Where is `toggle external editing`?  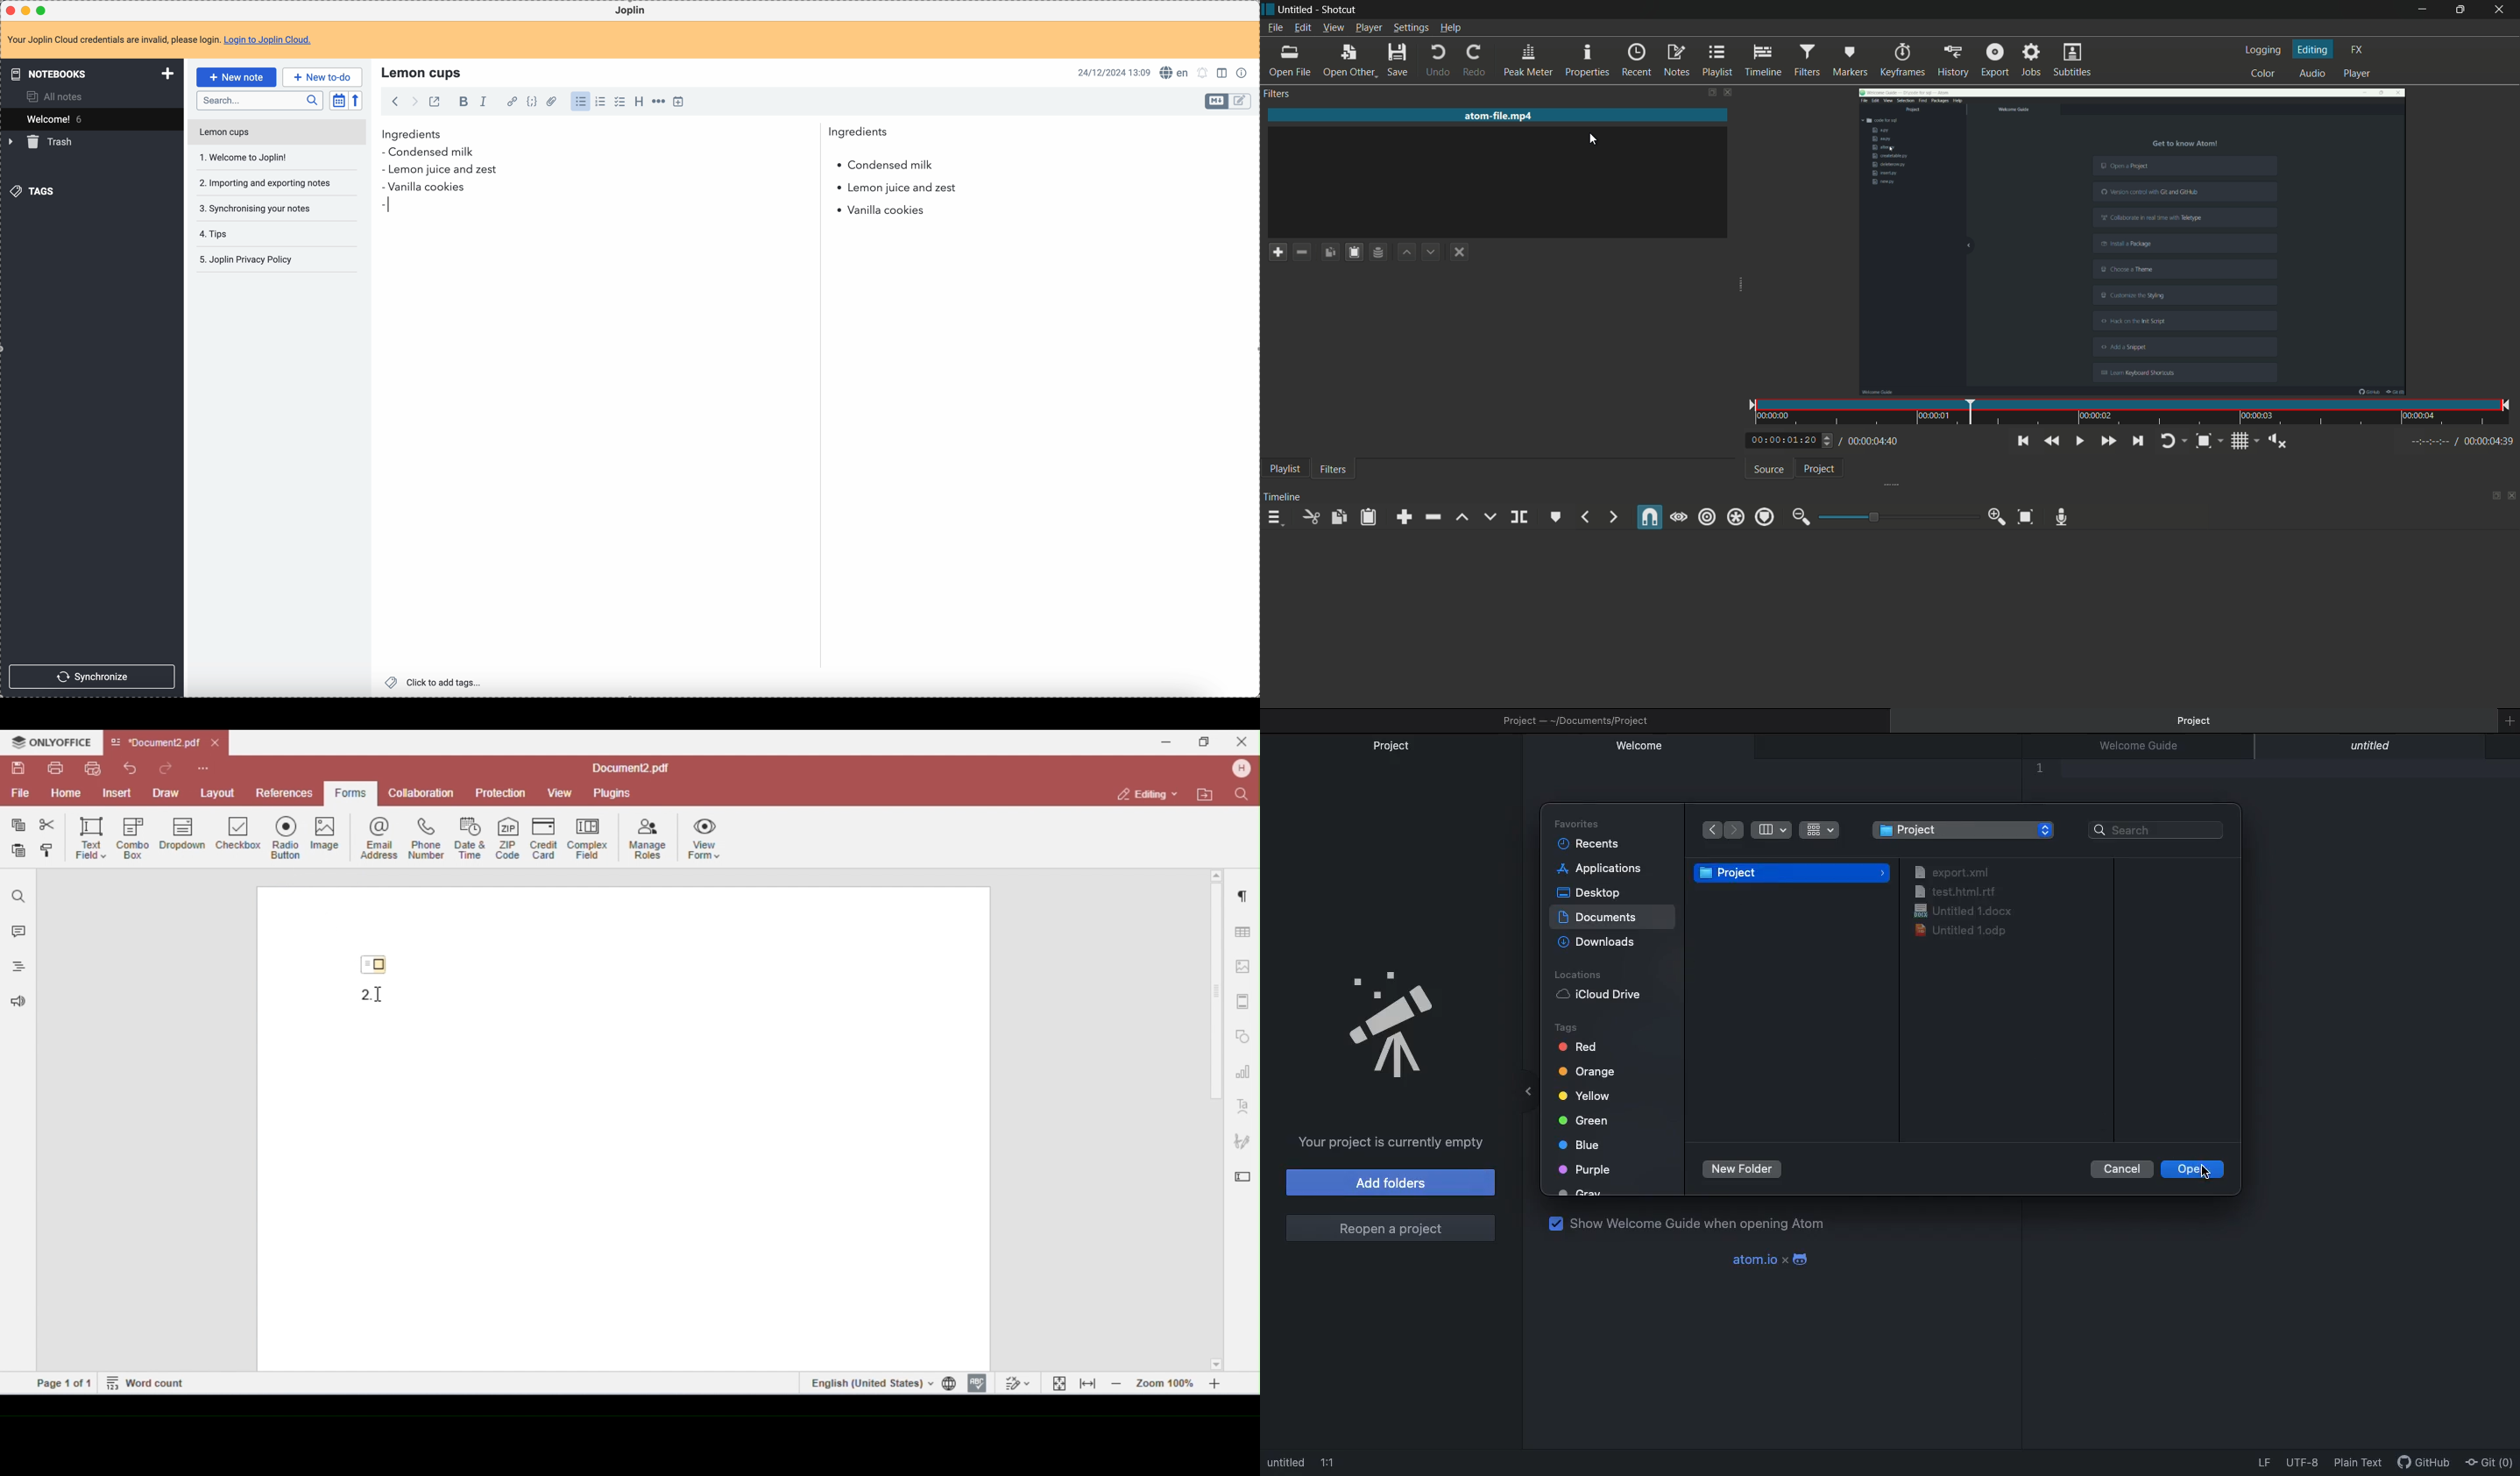
toggle external editing is located at coordinates (433, 103).